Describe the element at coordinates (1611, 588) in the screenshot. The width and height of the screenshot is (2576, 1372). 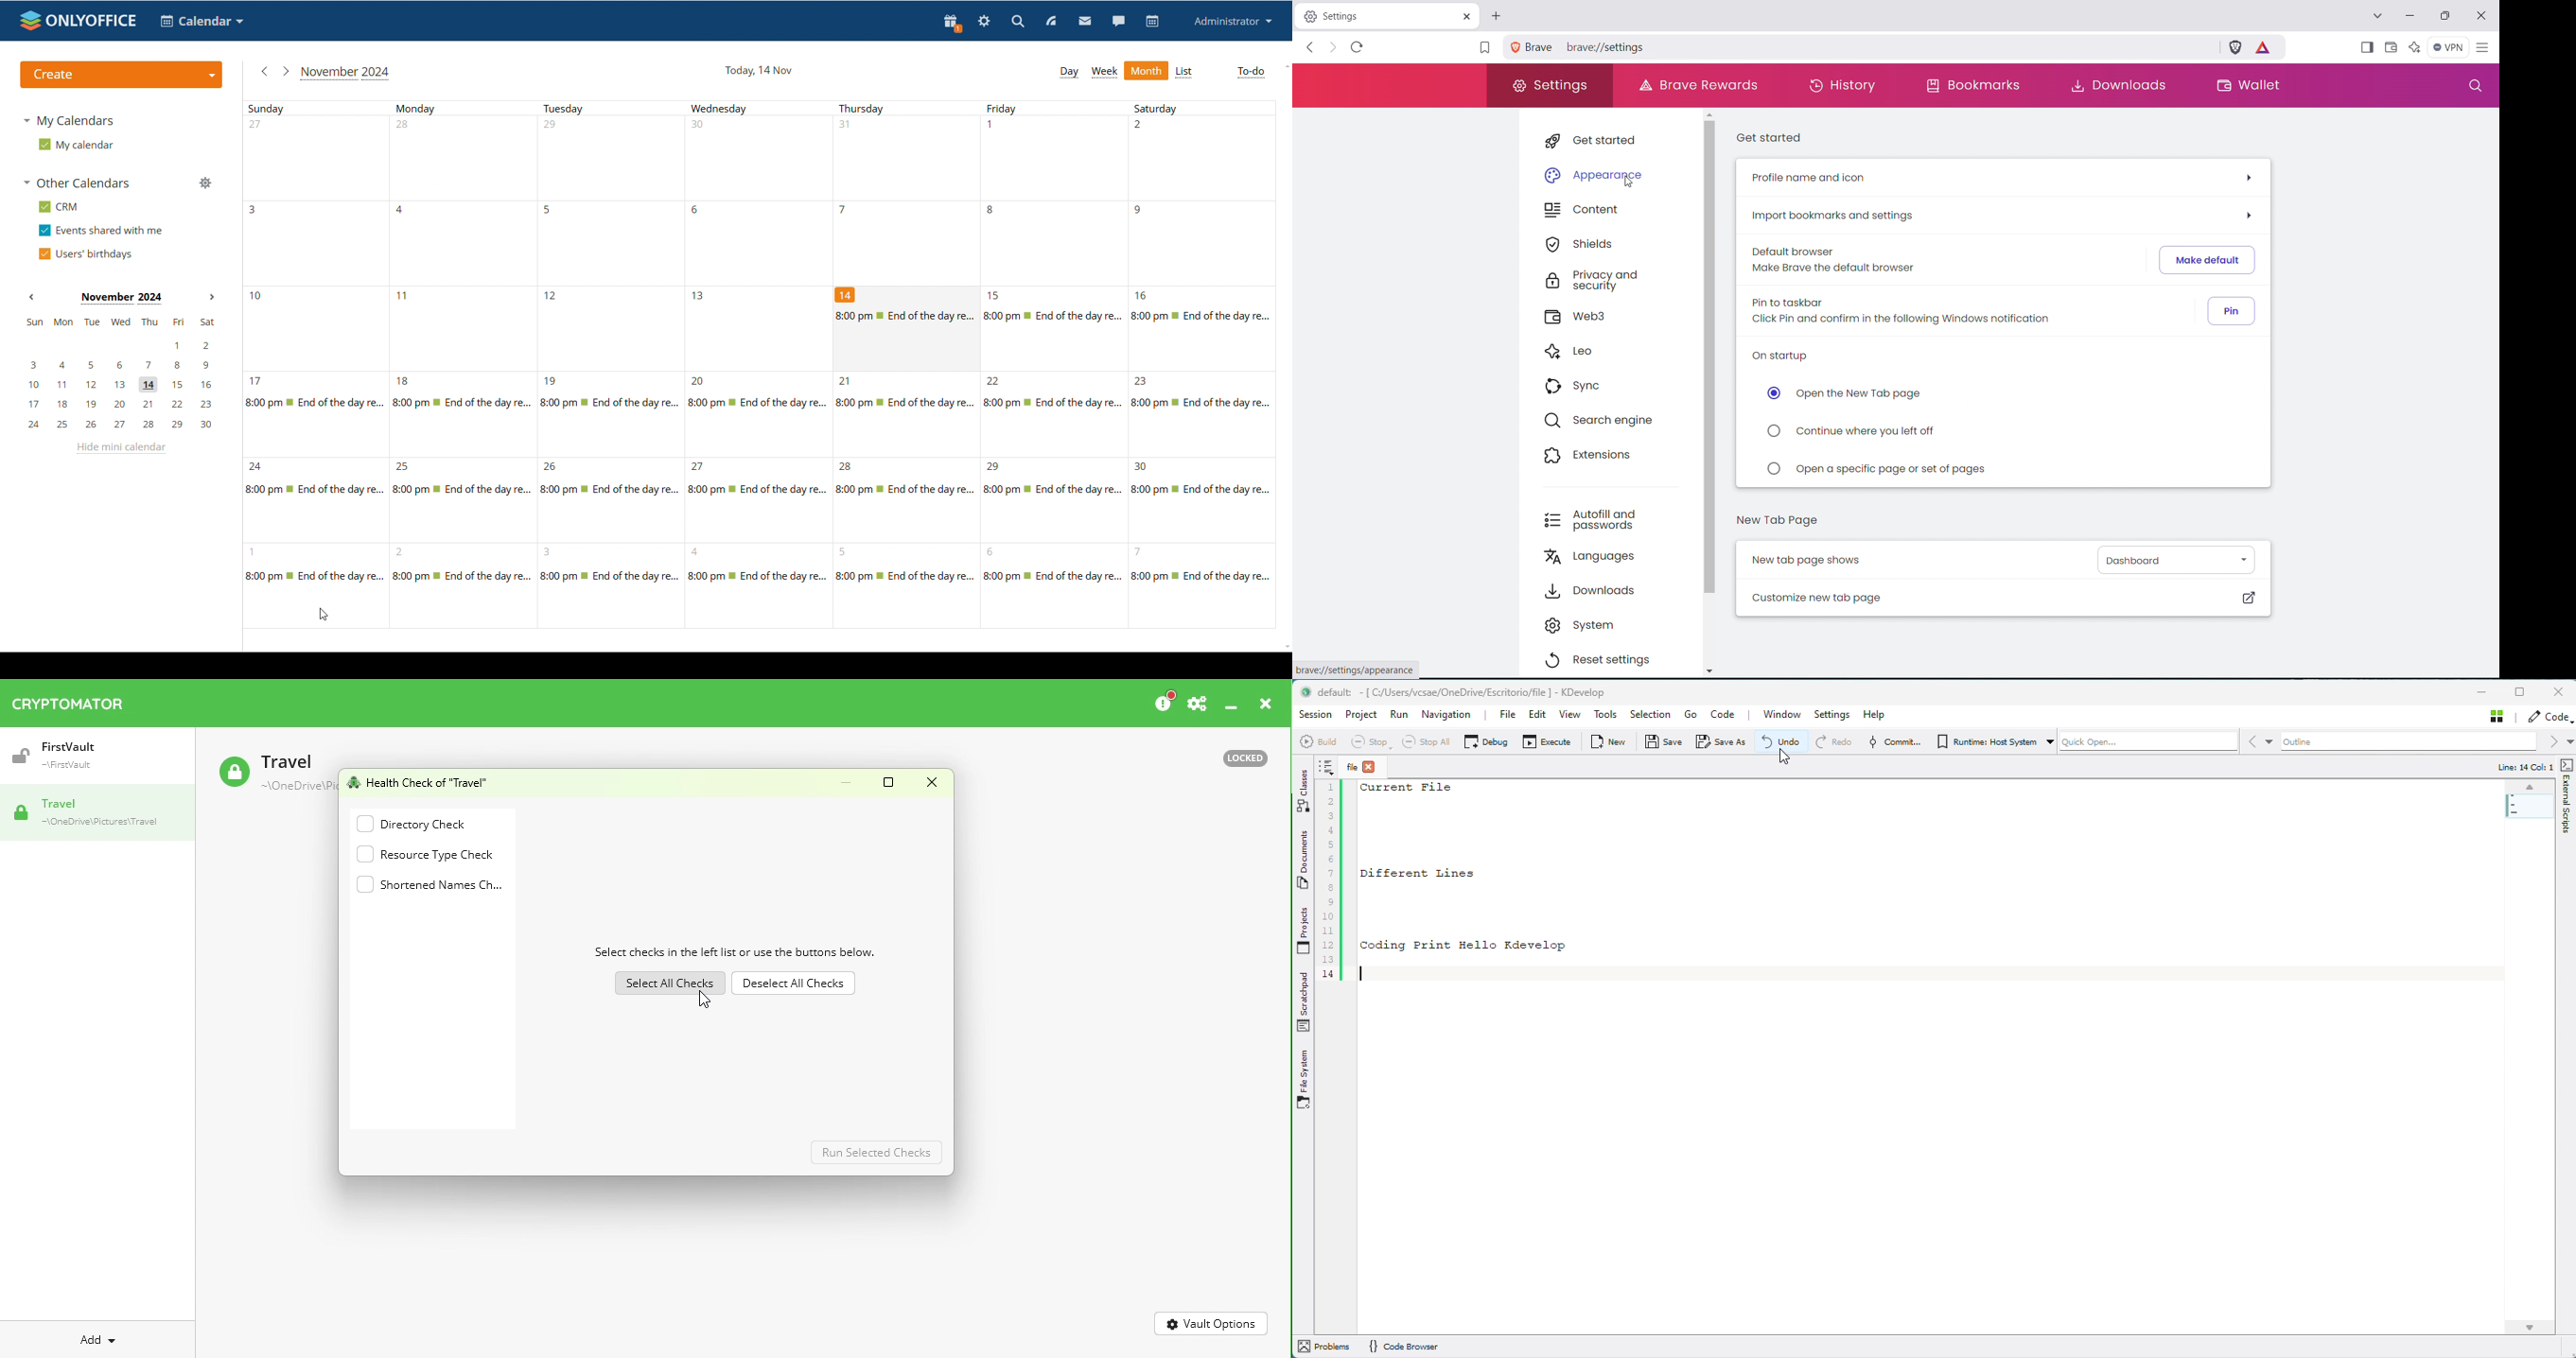
I see `downloads` at that location.